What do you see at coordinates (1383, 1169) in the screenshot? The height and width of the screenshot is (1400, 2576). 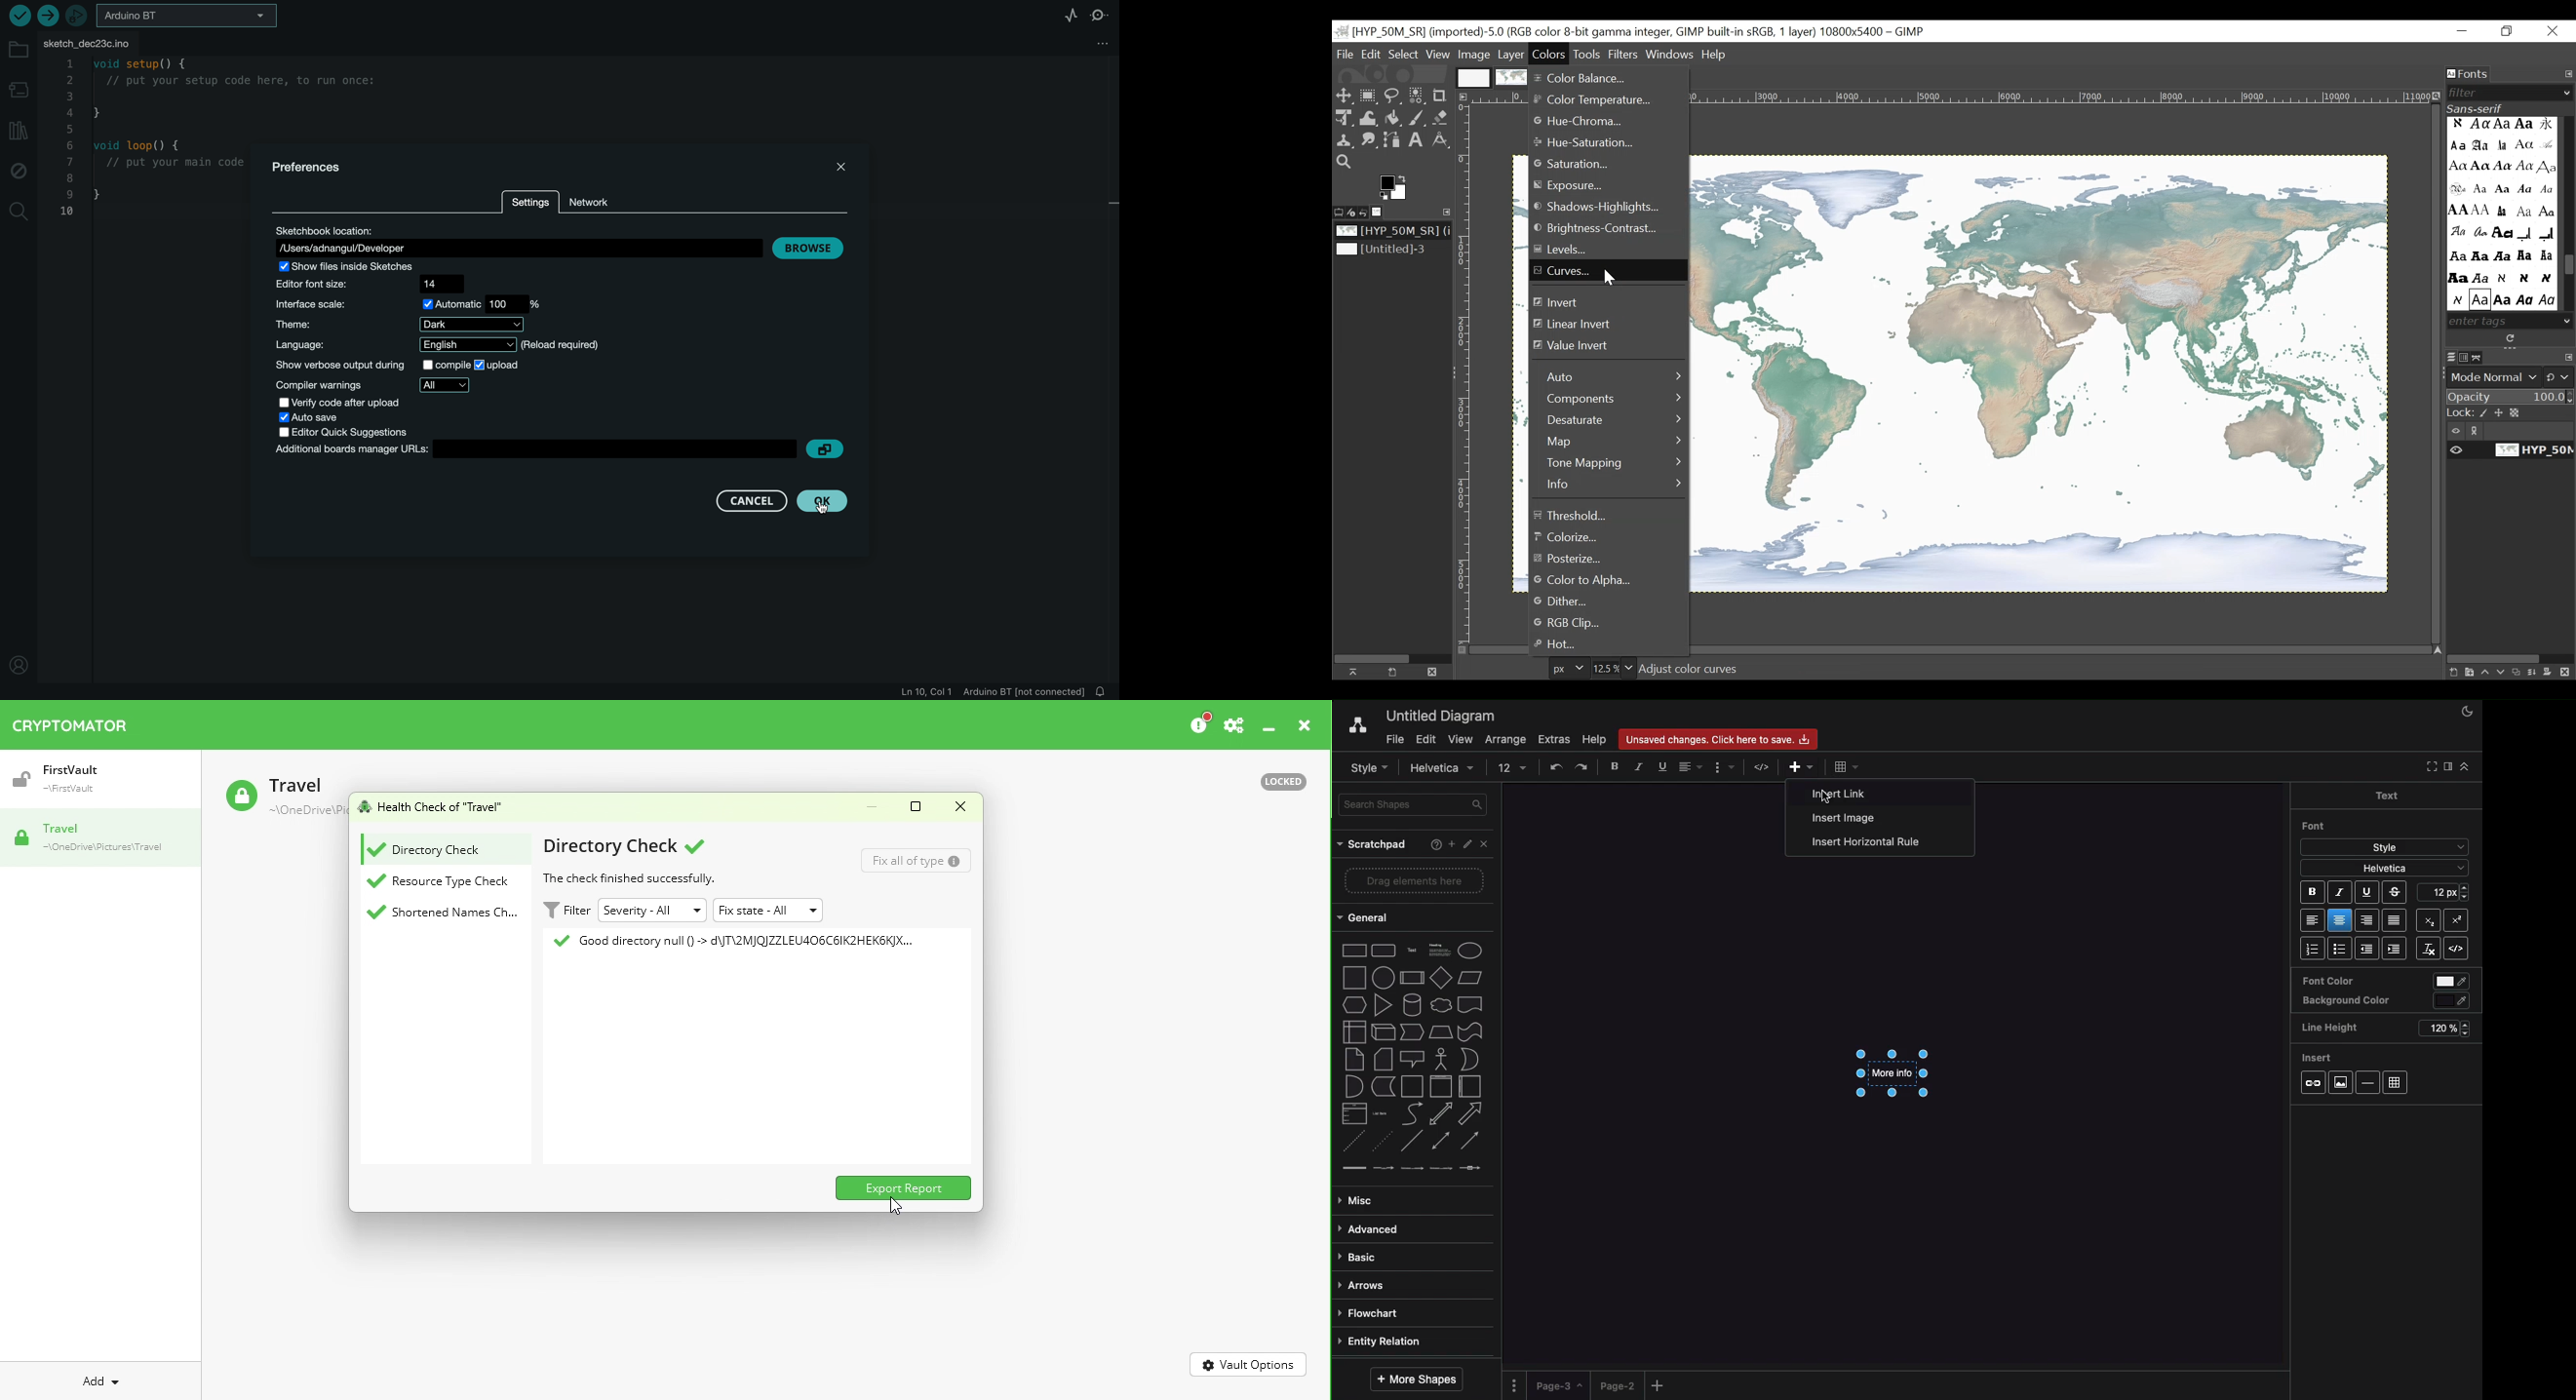 I see `connector with label` at bounding box center [1383, 1169].